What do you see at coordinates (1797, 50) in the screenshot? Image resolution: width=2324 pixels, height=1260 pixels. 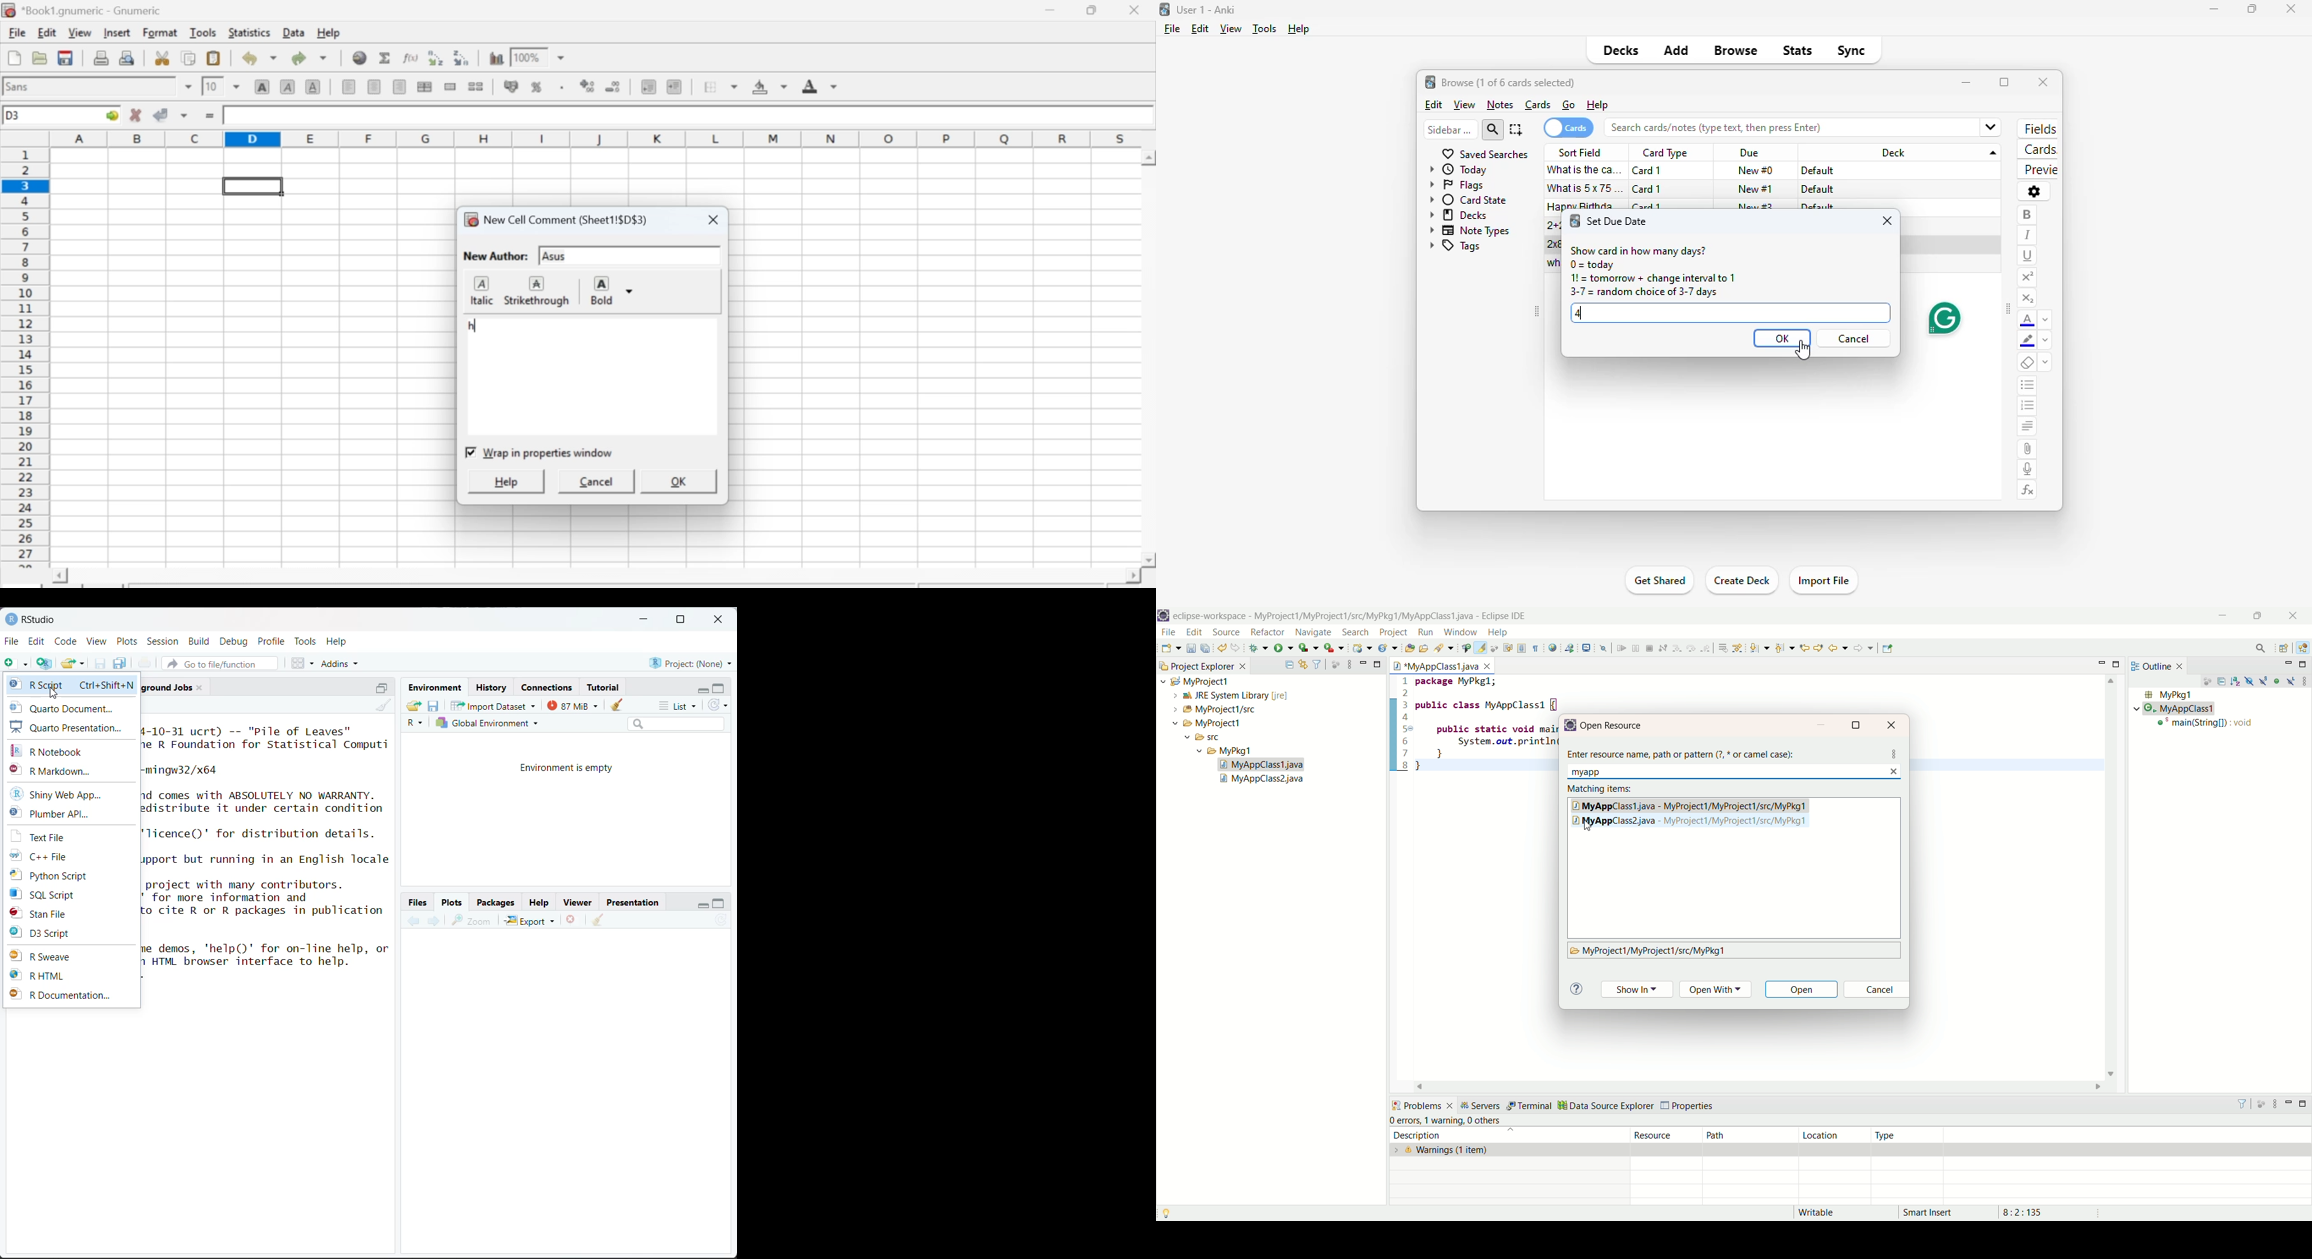 I see `stats` at bounding box center [1797, 50].